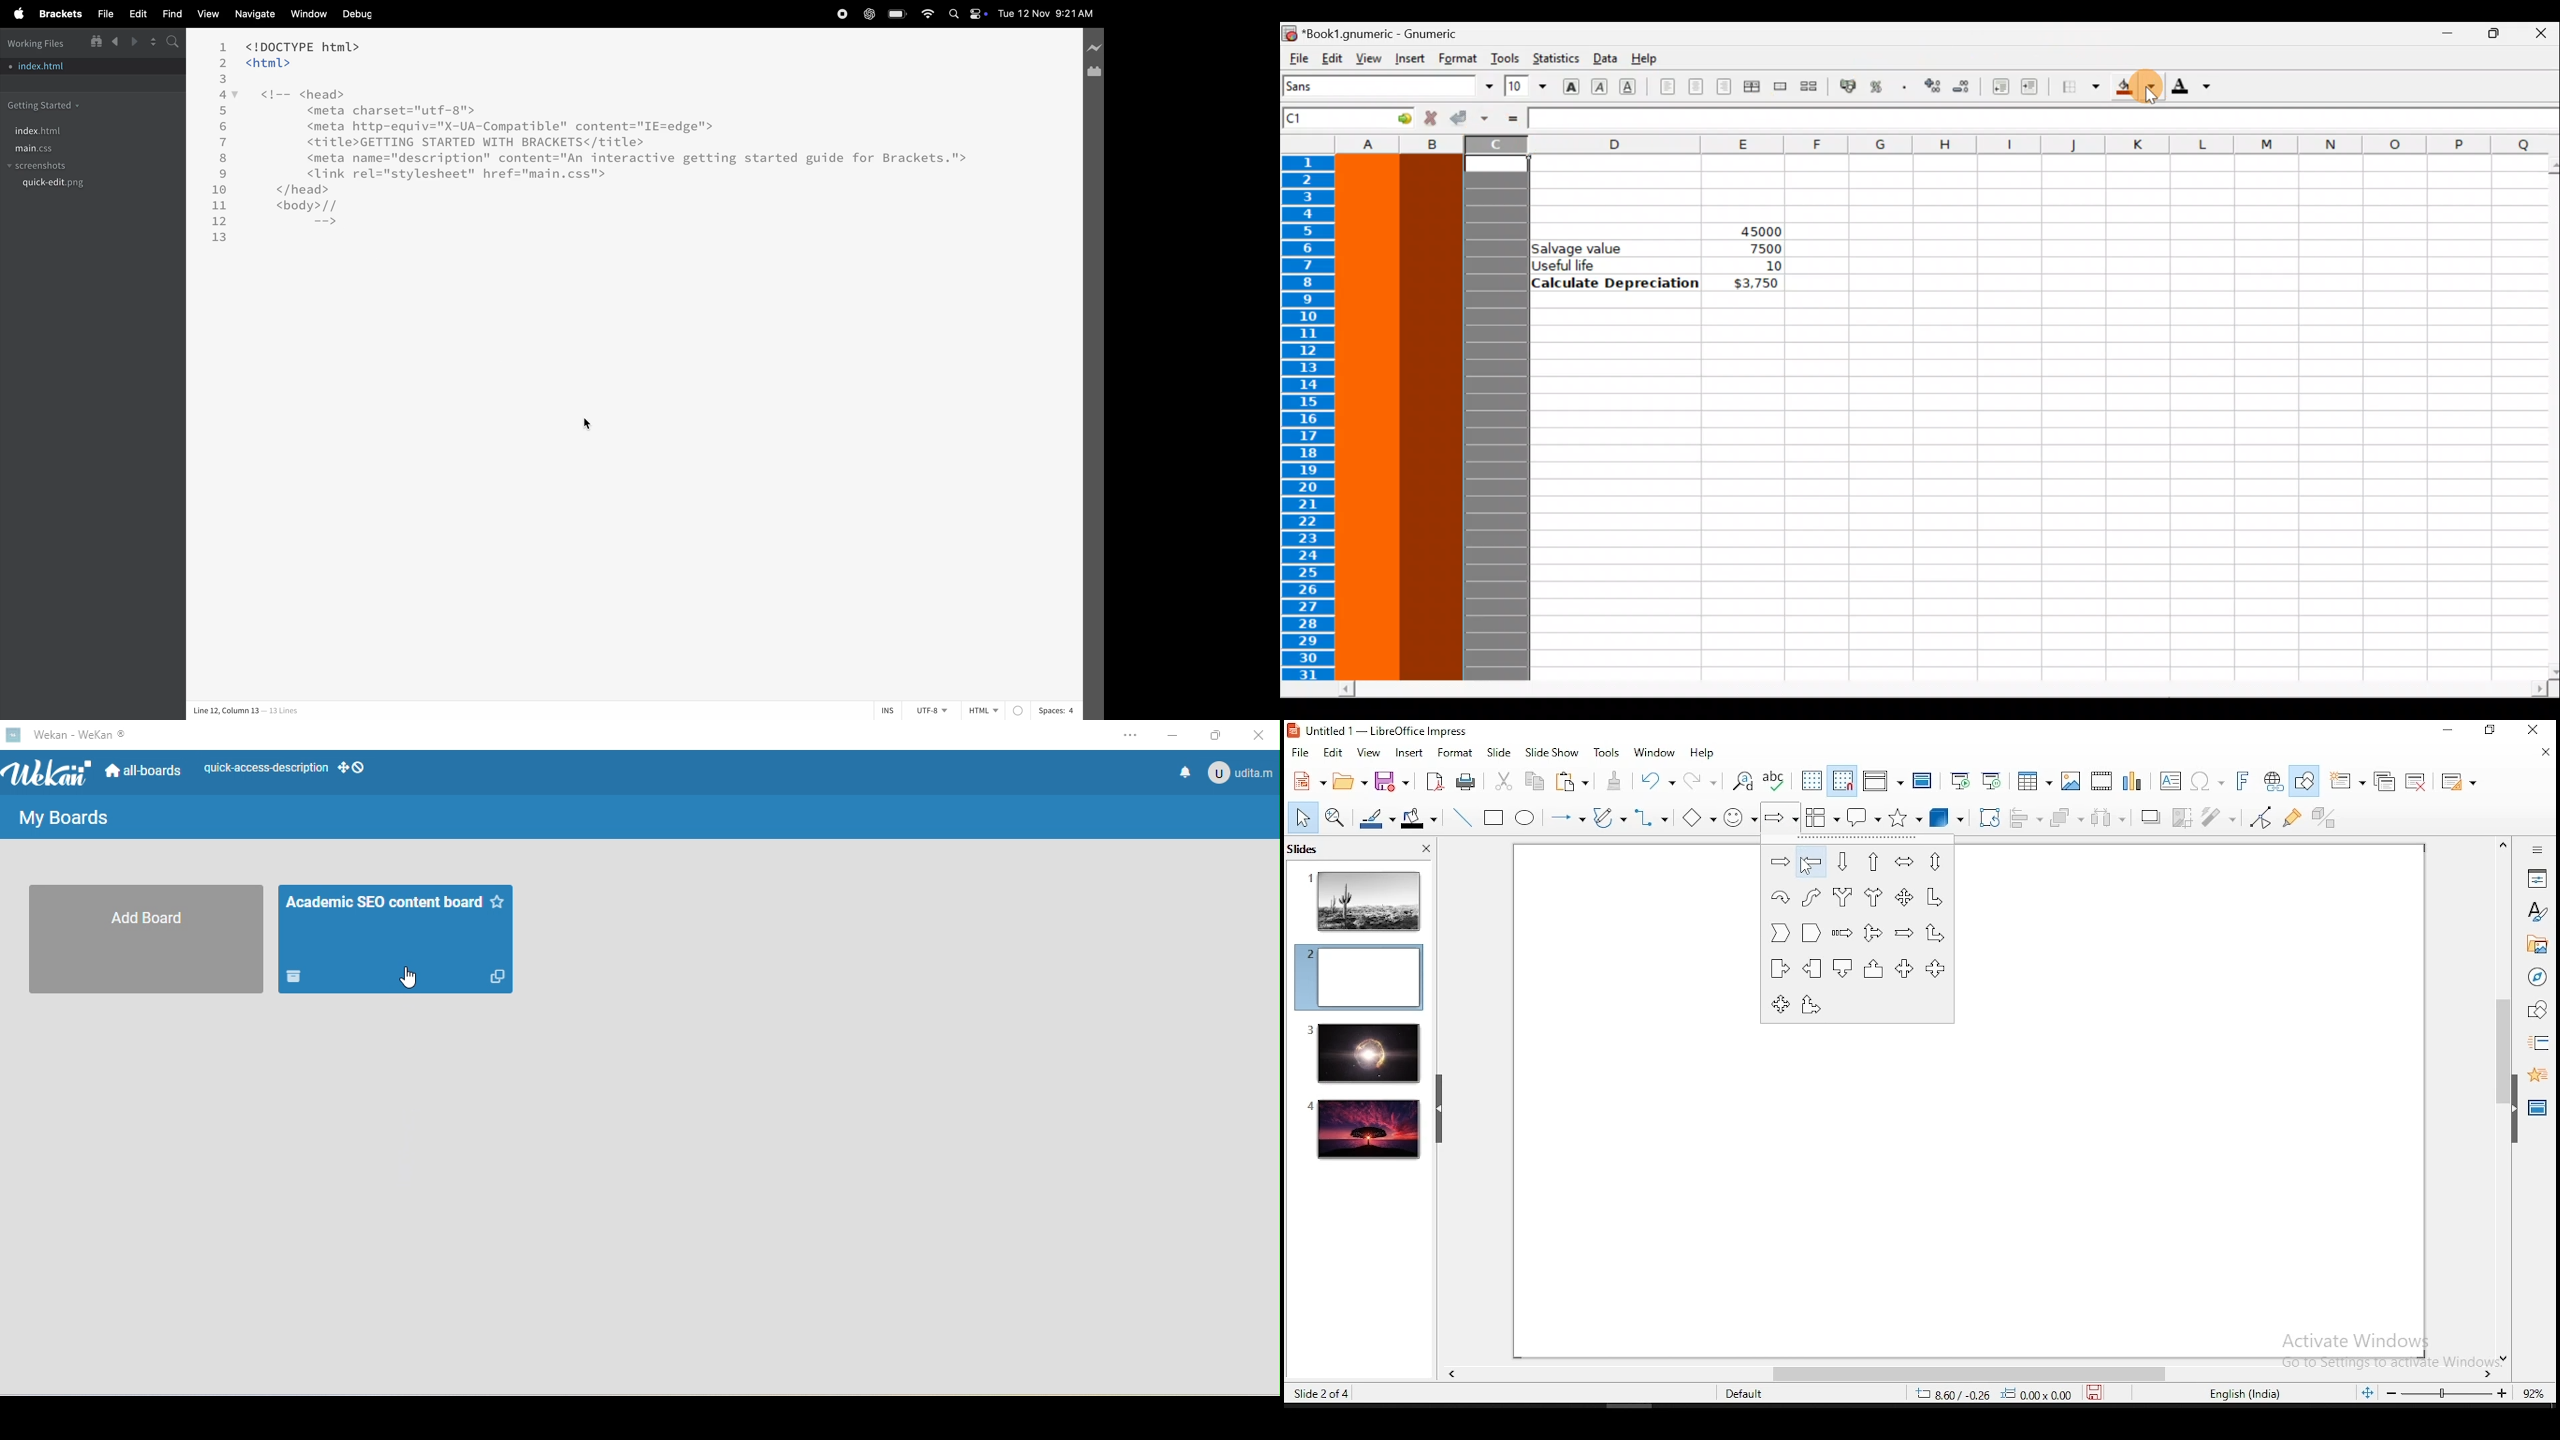  Describe the element at coordinates (495, 974) in the screenshot. I see `duplicate this board` at that location.